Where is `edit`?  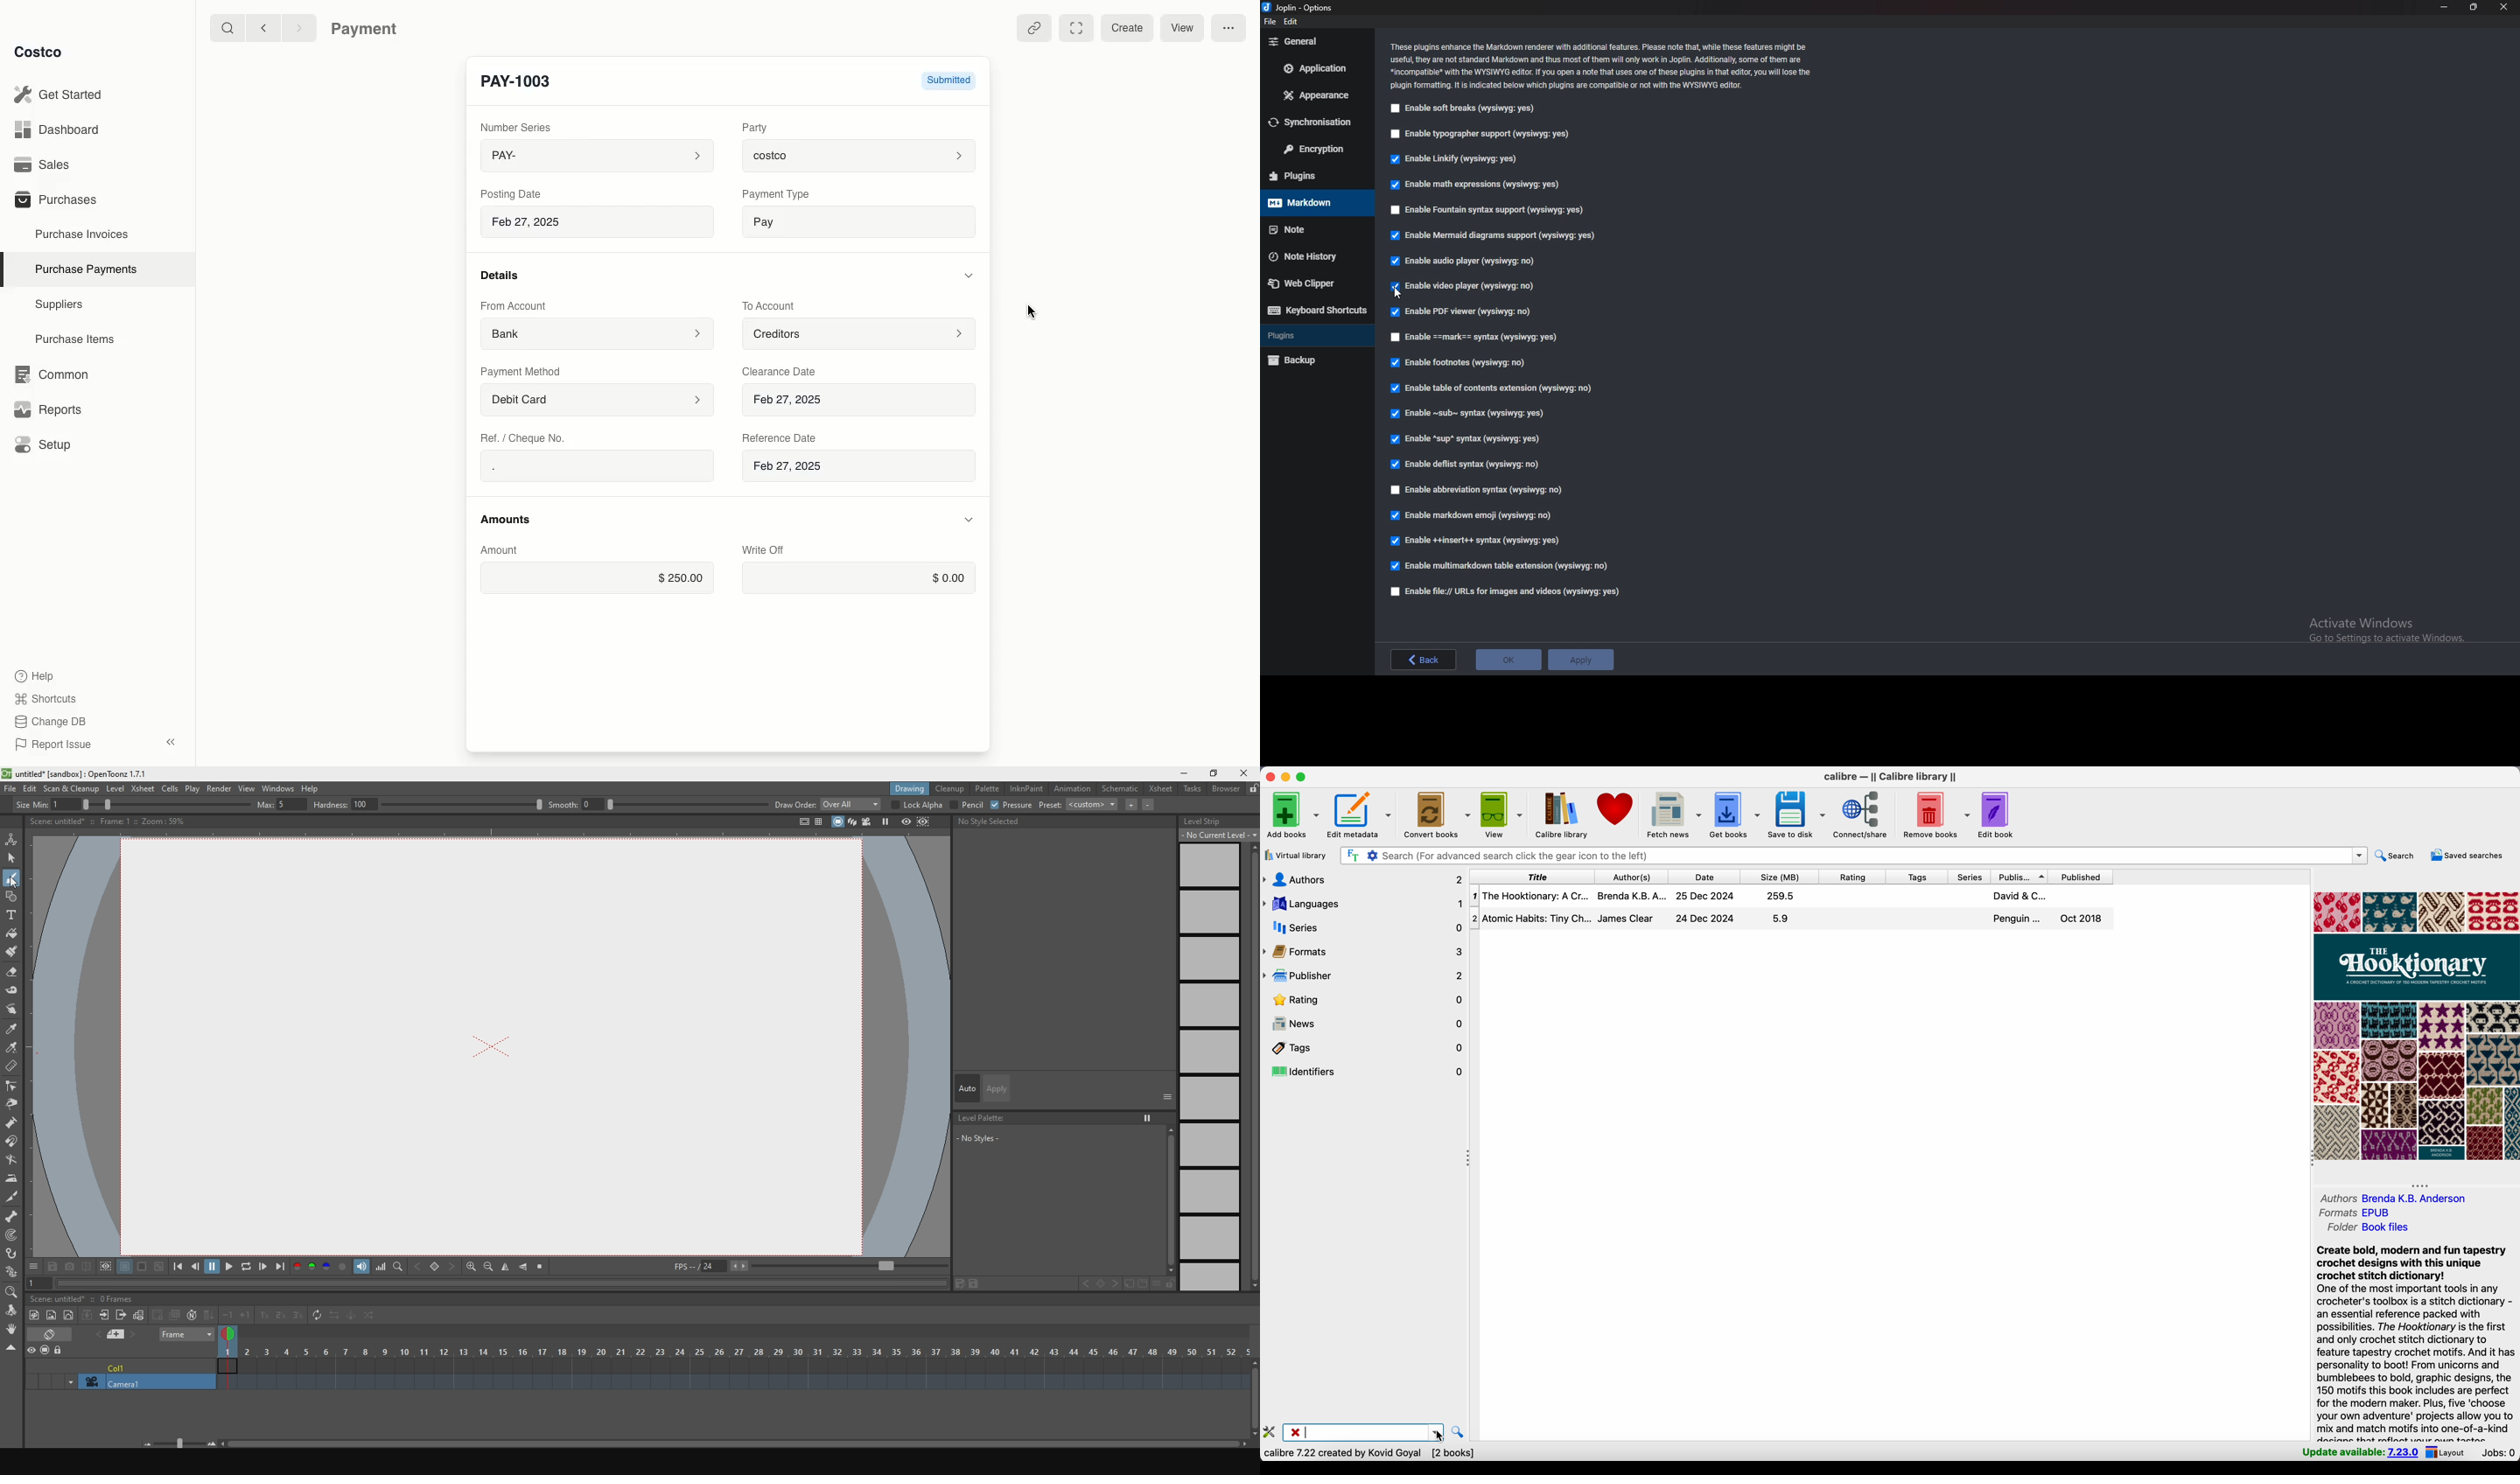
edit is located at coordinates (1292, 21).